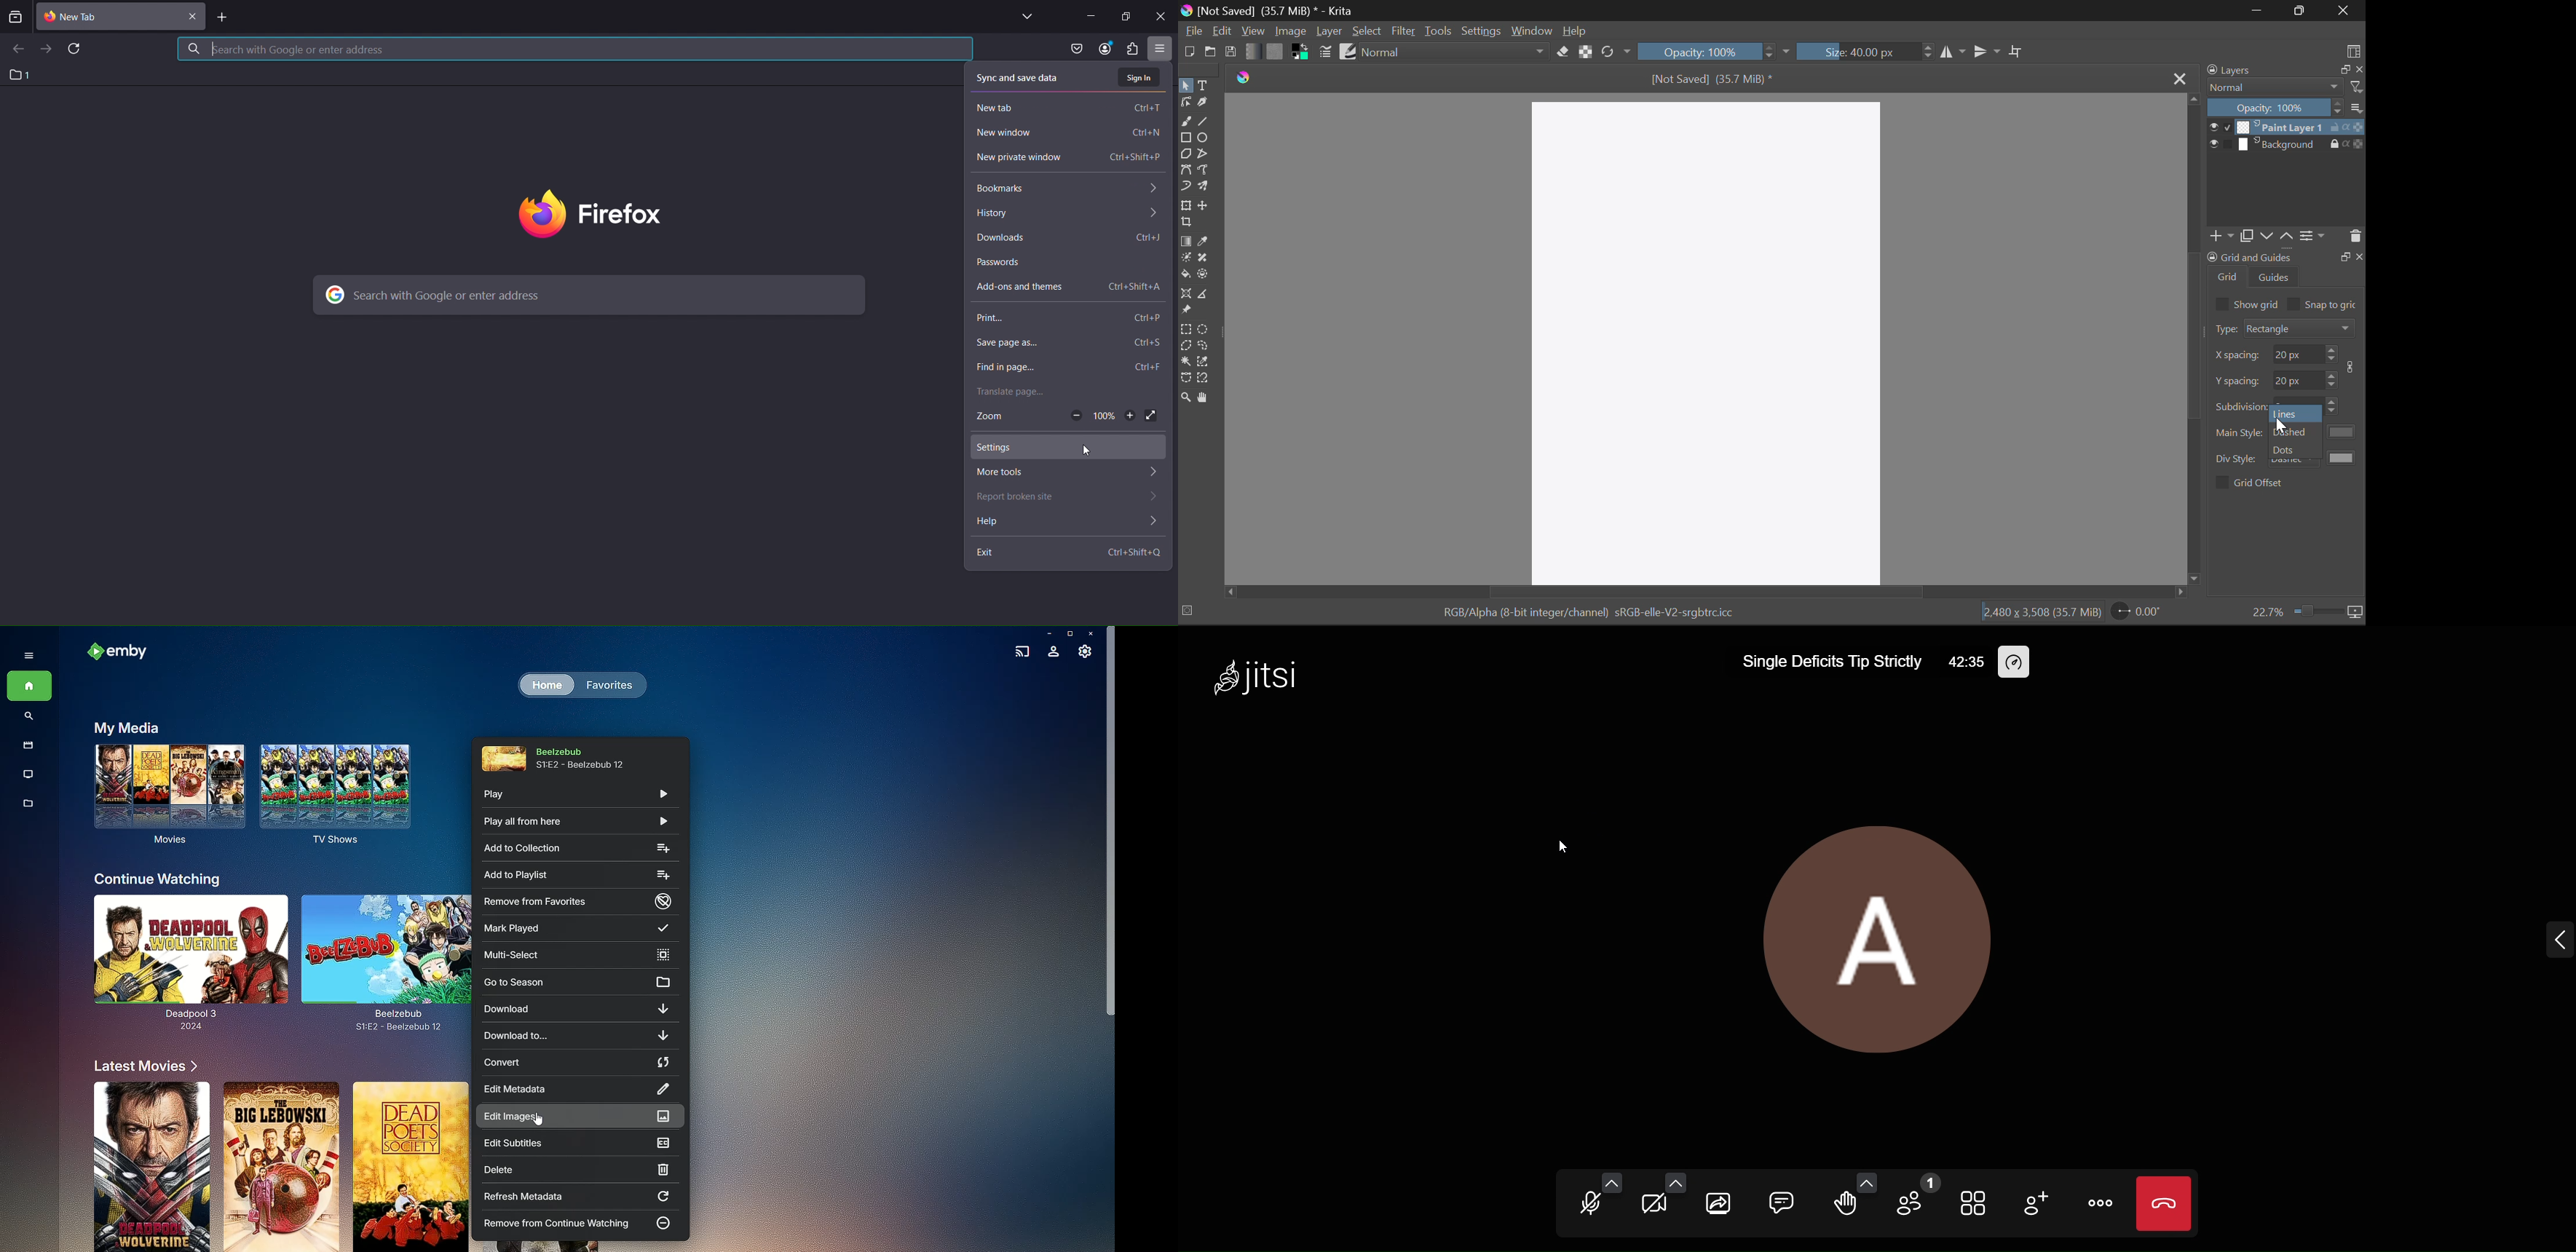 This screenshot has height=1260, width=2576. I want to click on search tabs, so click(16, 18).